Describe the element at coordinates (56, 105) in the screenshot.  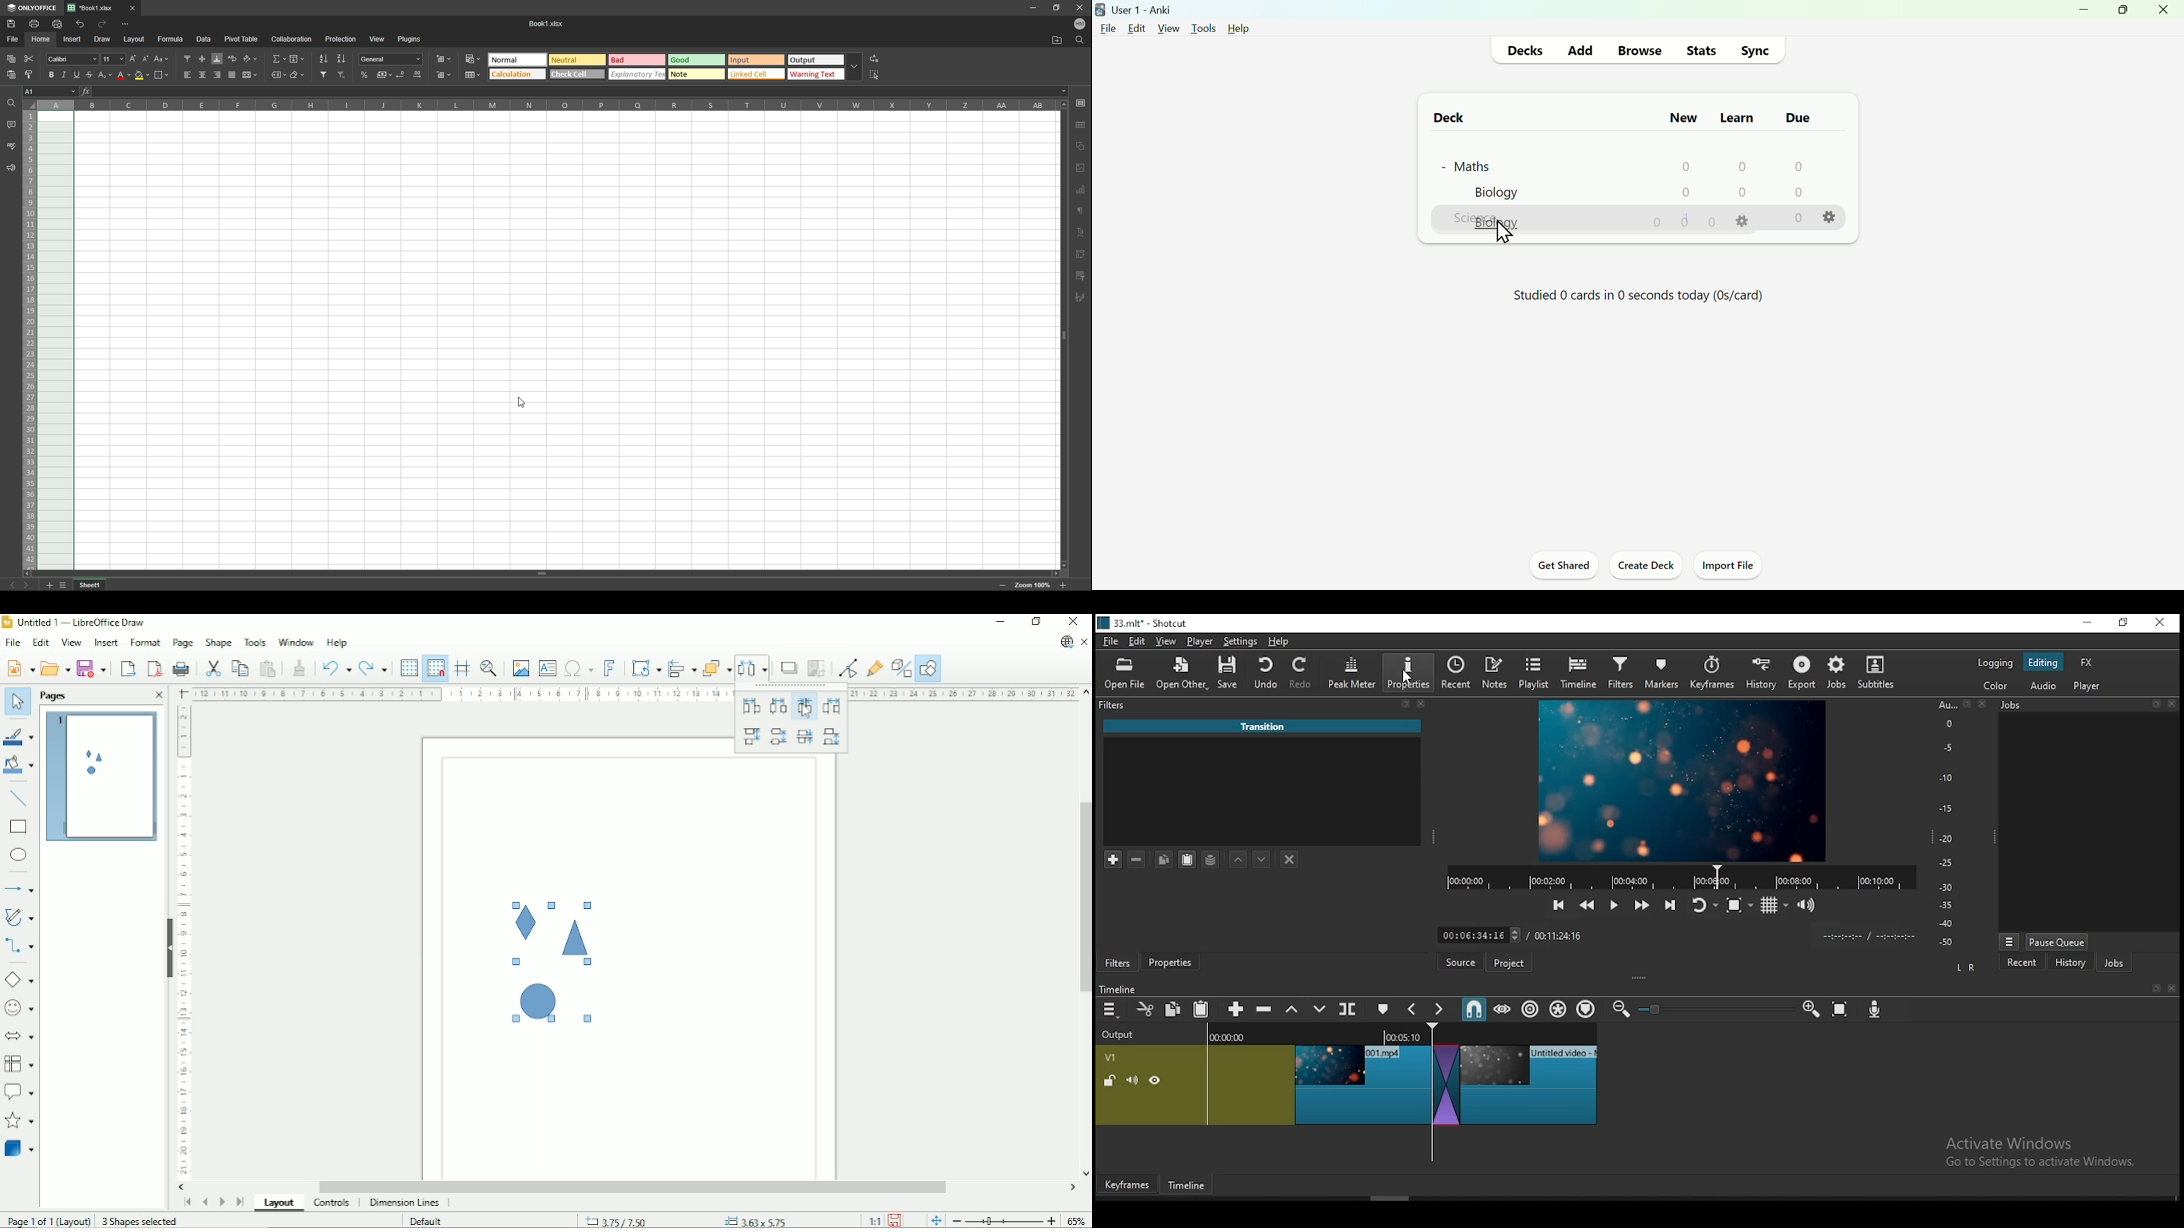
I see `selected column` at that location.